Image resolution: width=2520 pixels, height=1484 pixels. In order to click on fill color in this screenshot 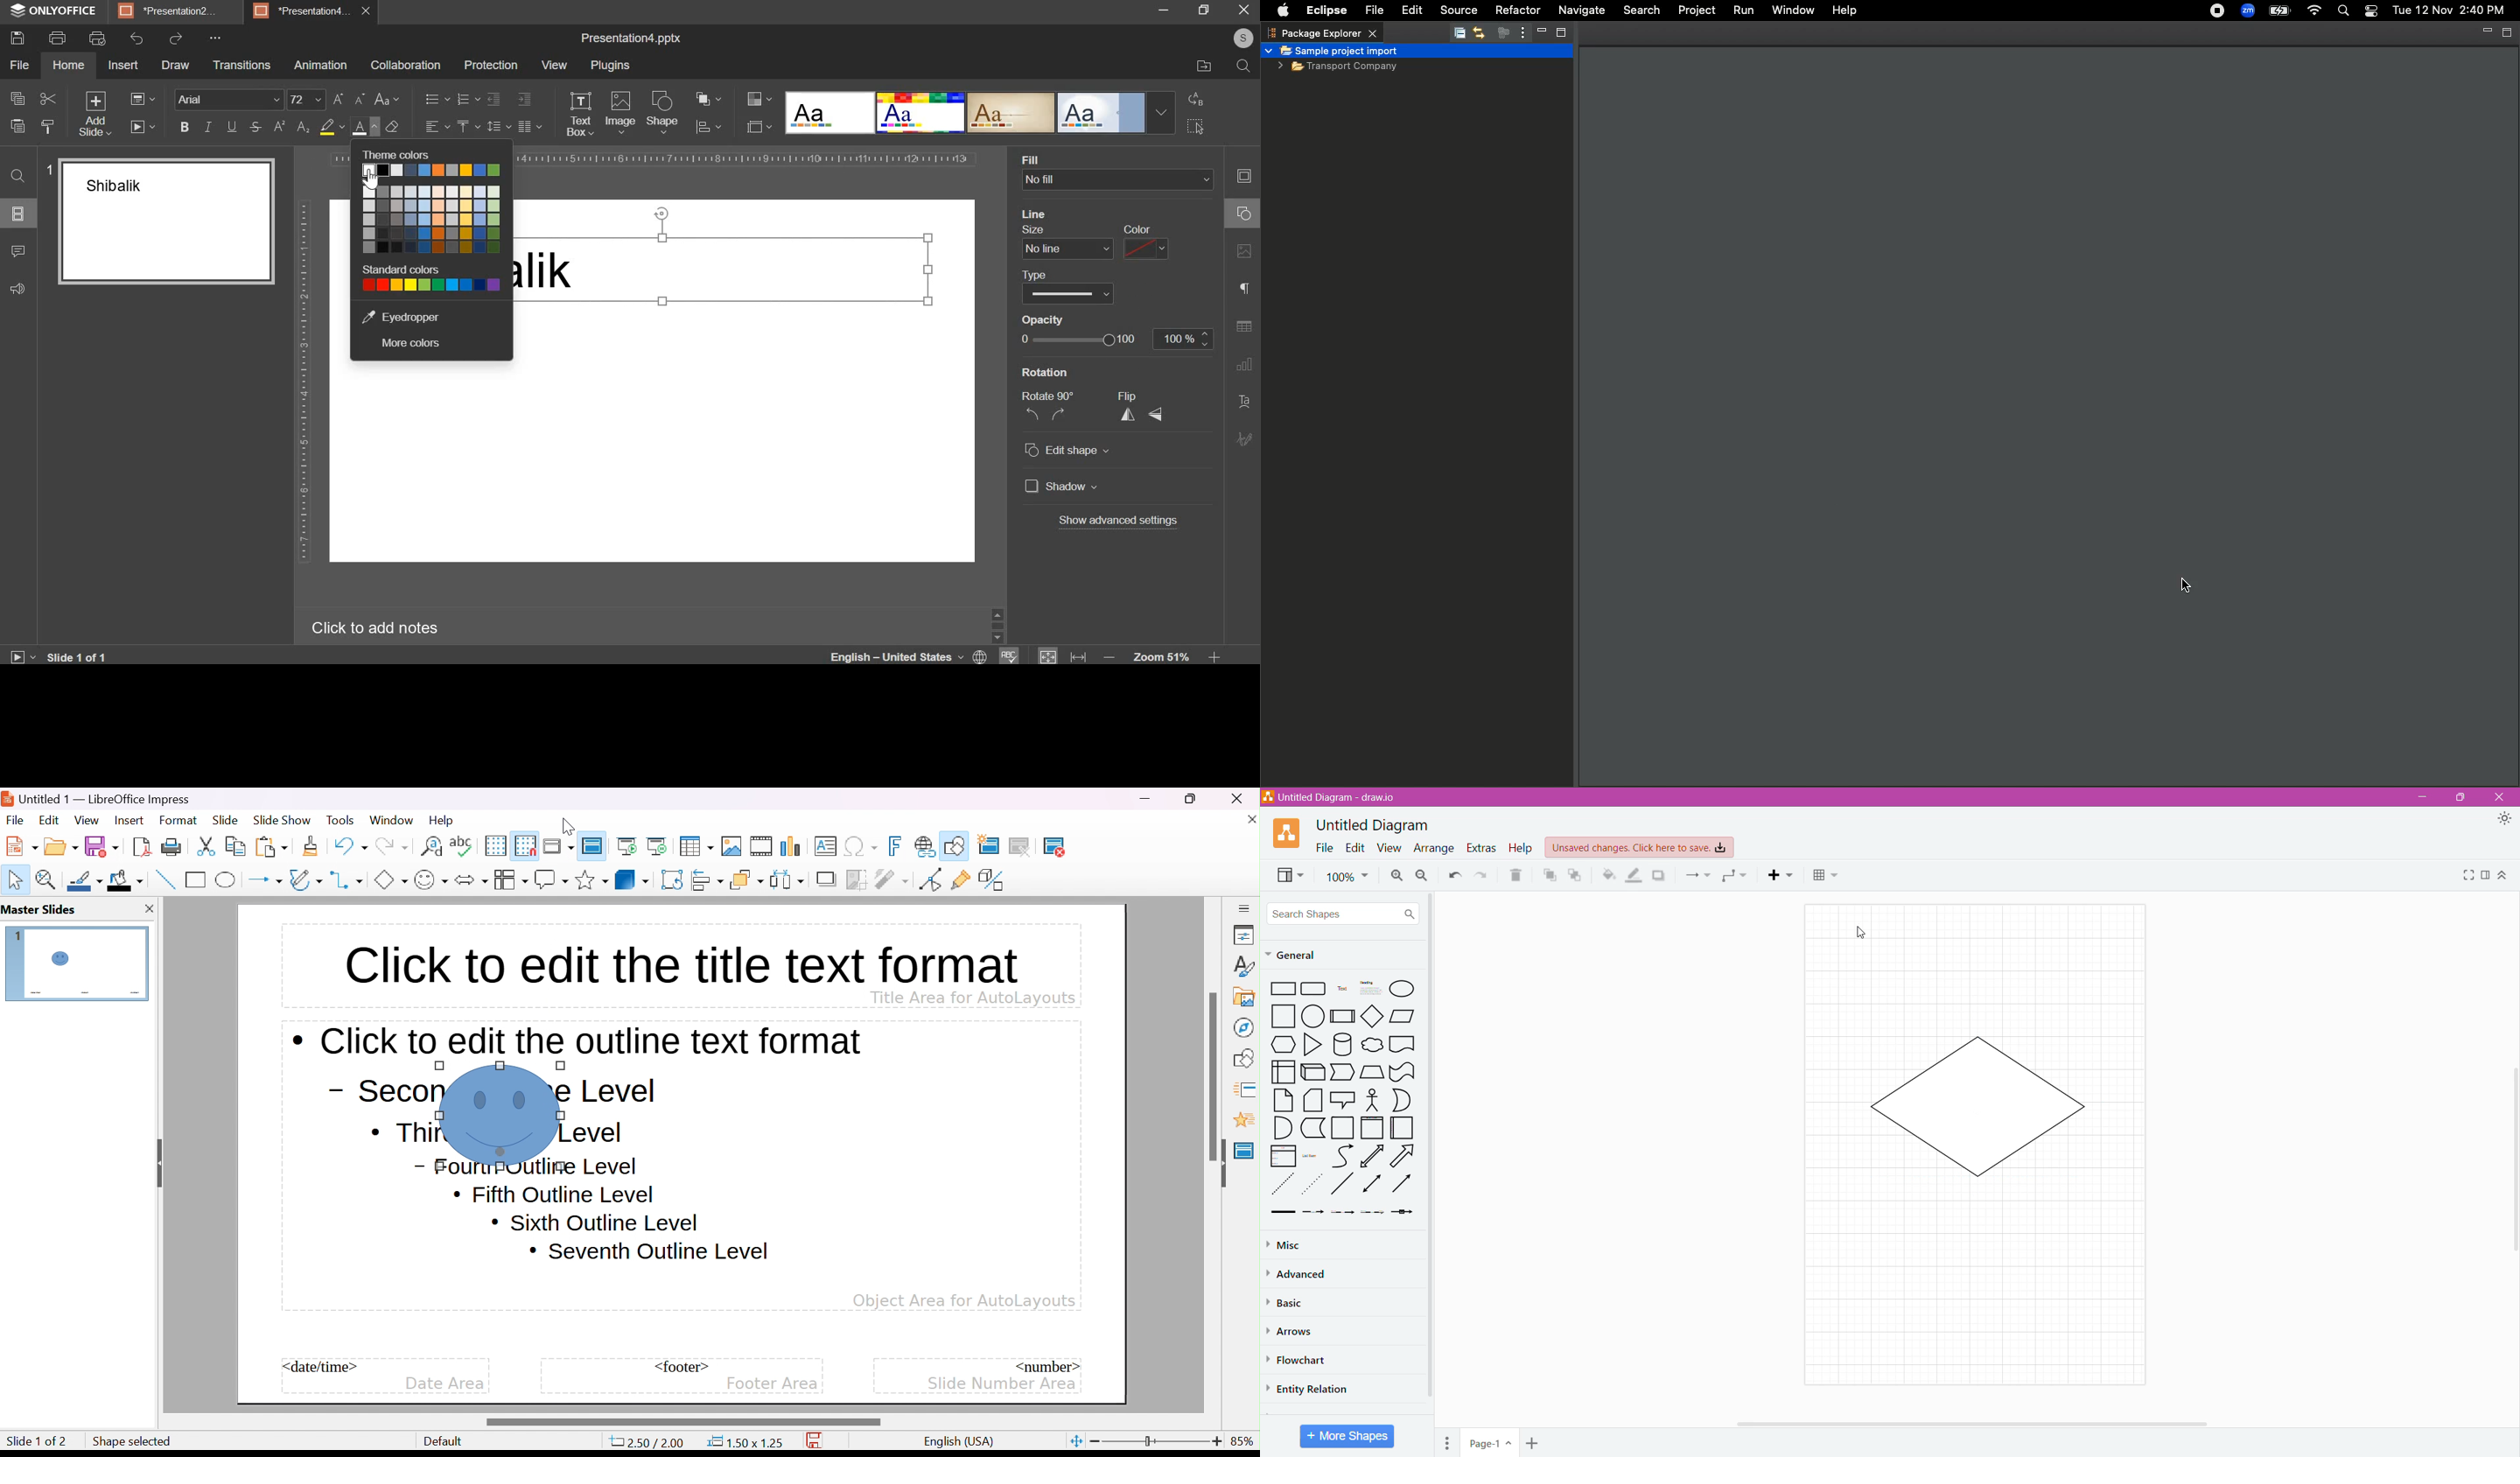, I will do `click(331, 127)`.